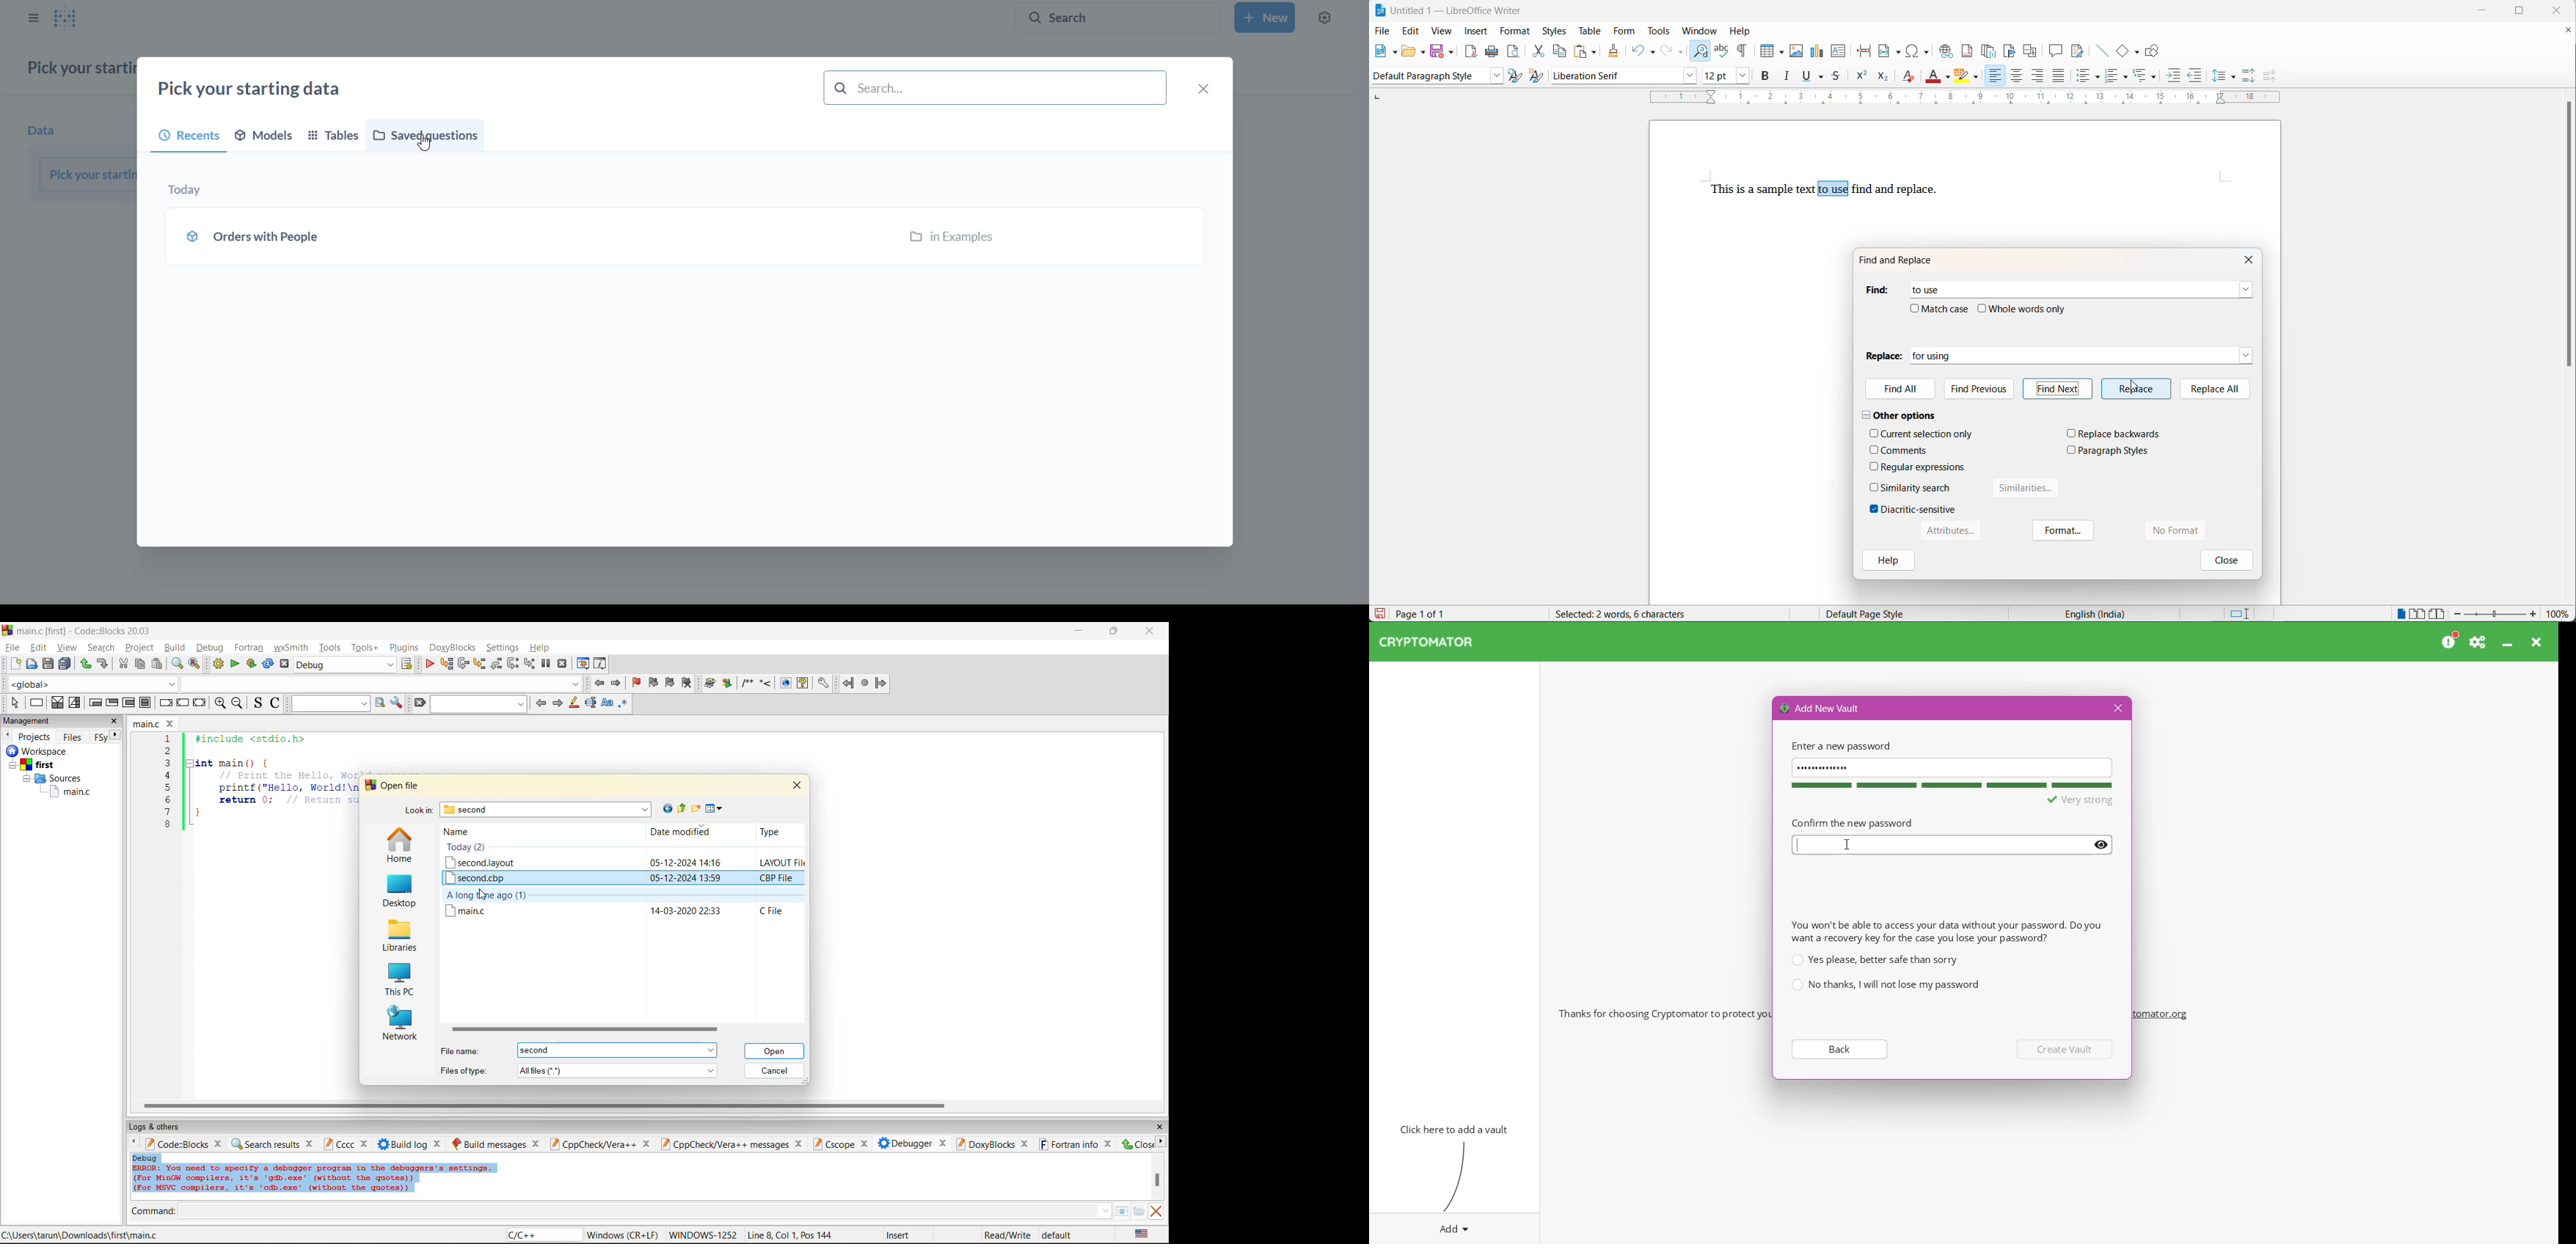 The width and height of the screenshot is (2576, 1260). What do you see at coordinates (1982, 387) in the screenshot?
I see `find previous` at bounding box center [1982, 387].